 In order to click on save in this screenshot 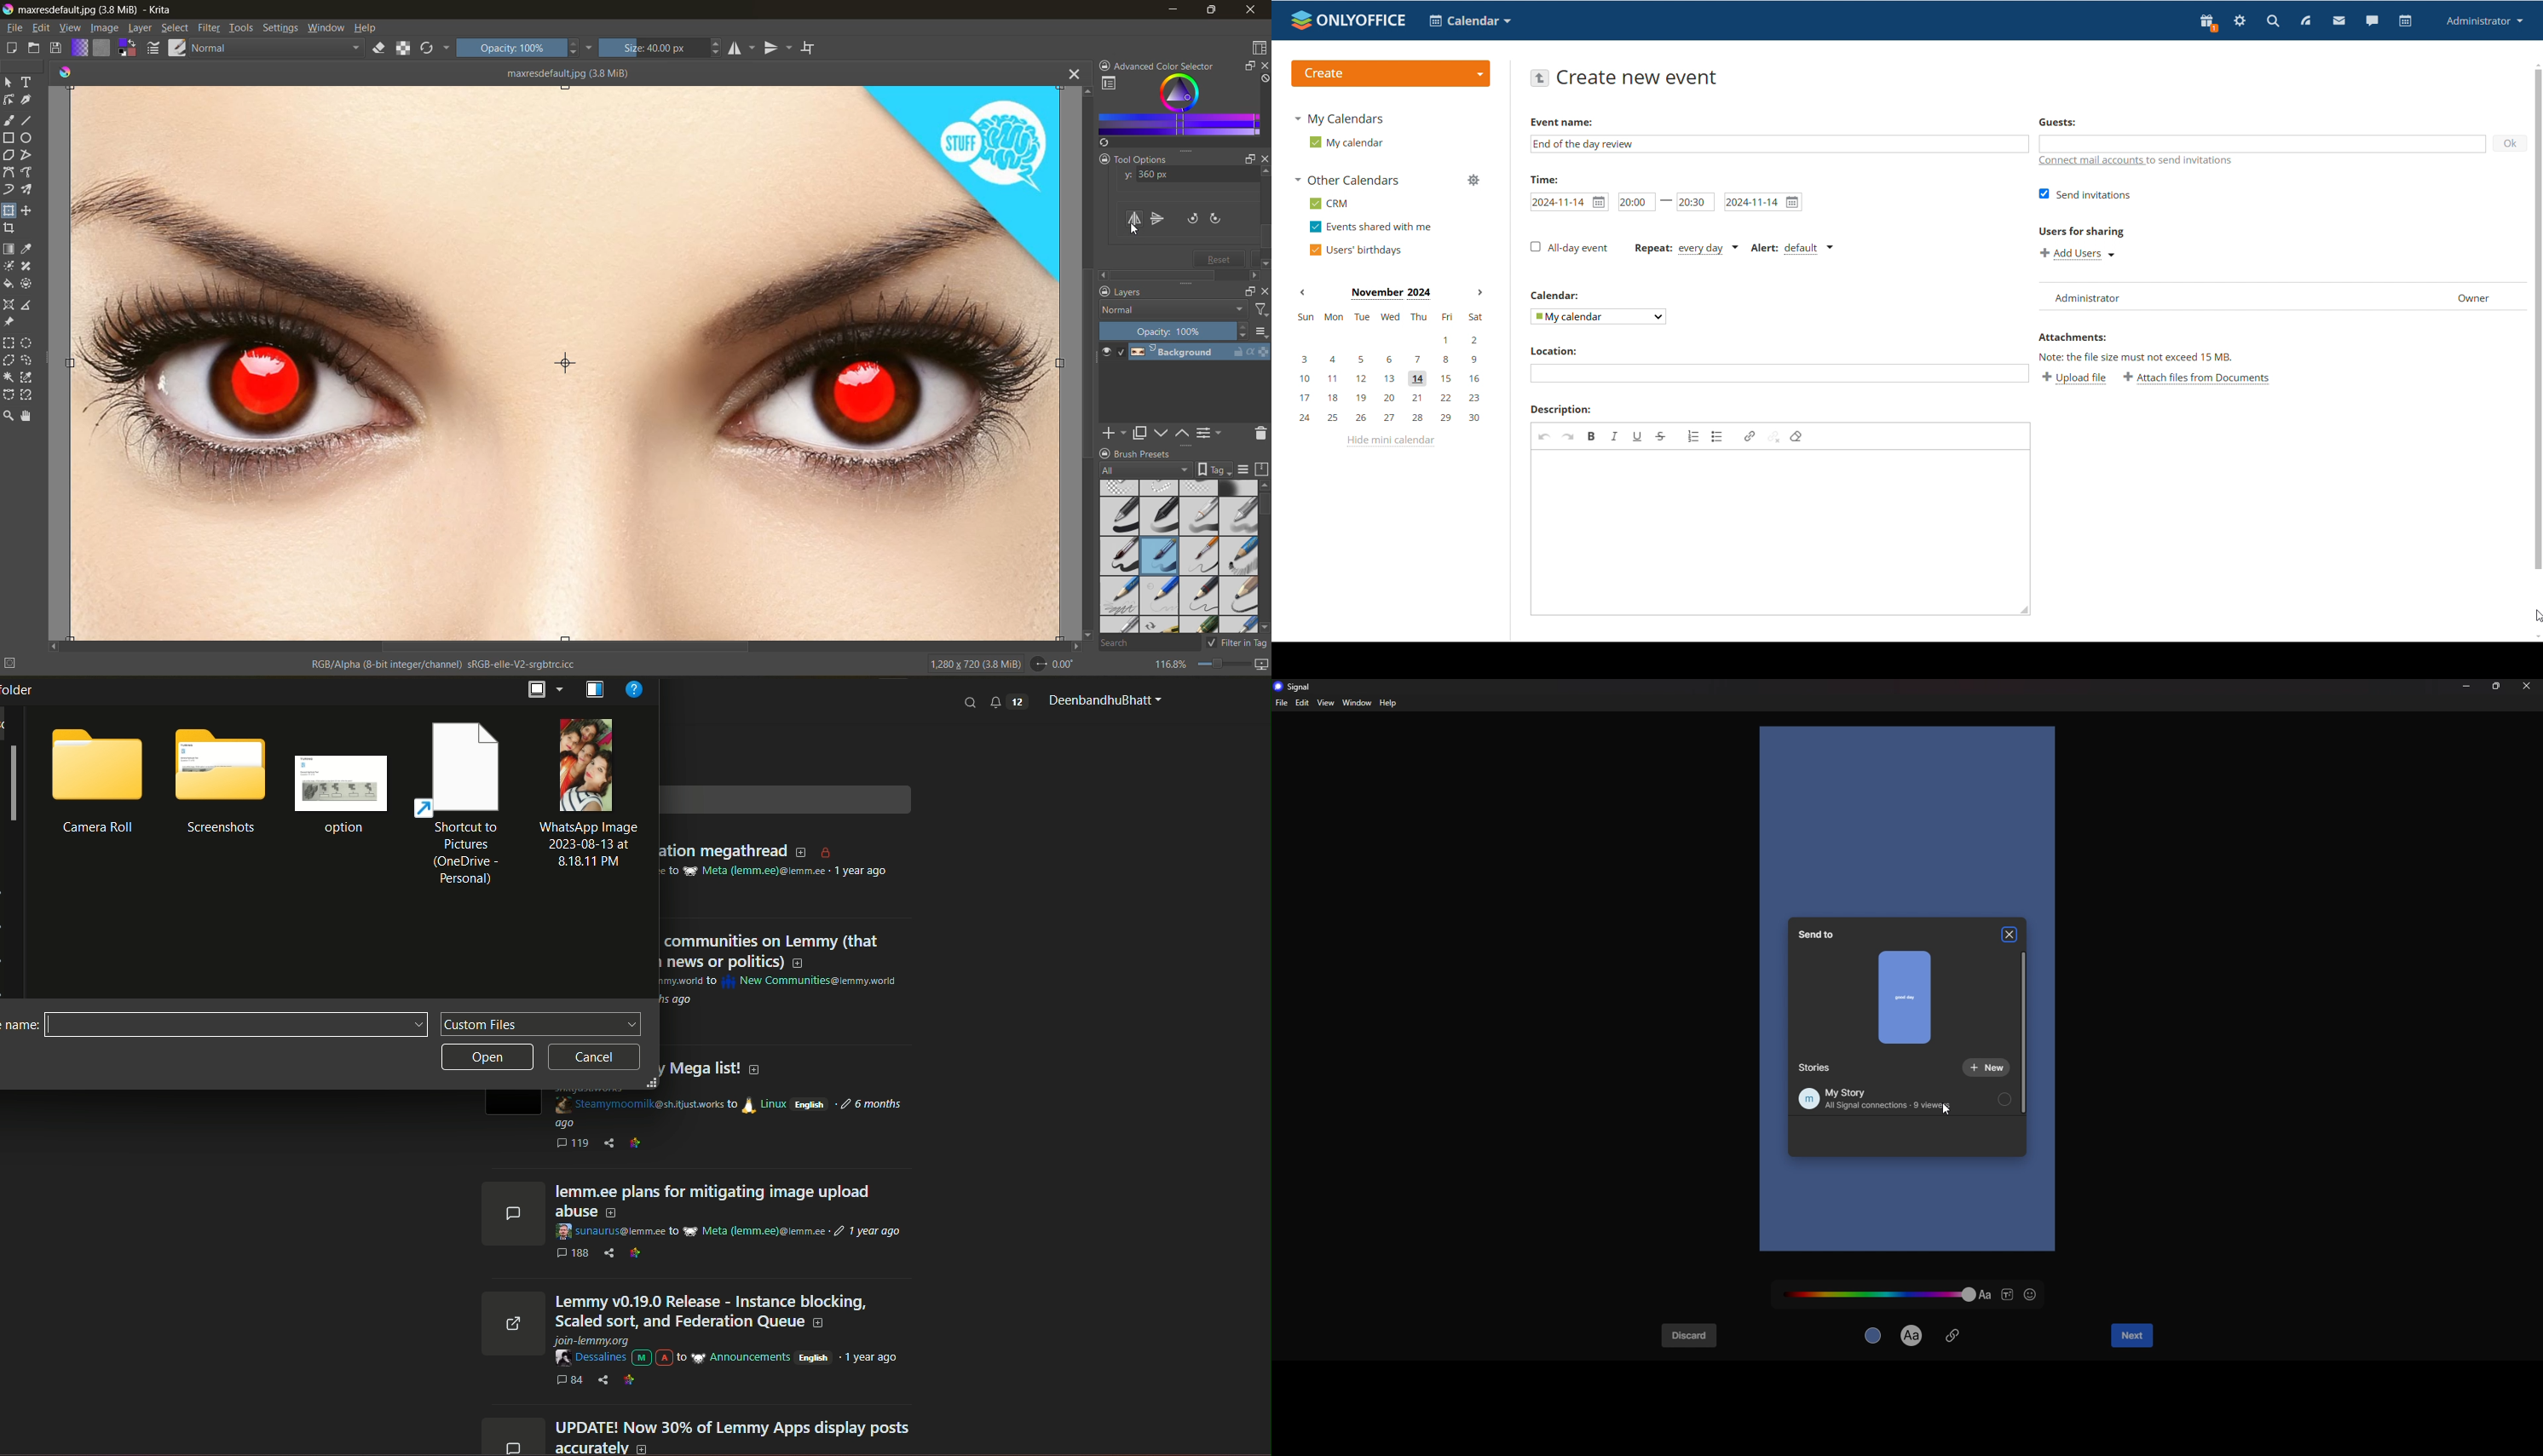, I will do `click(58, 48)`.